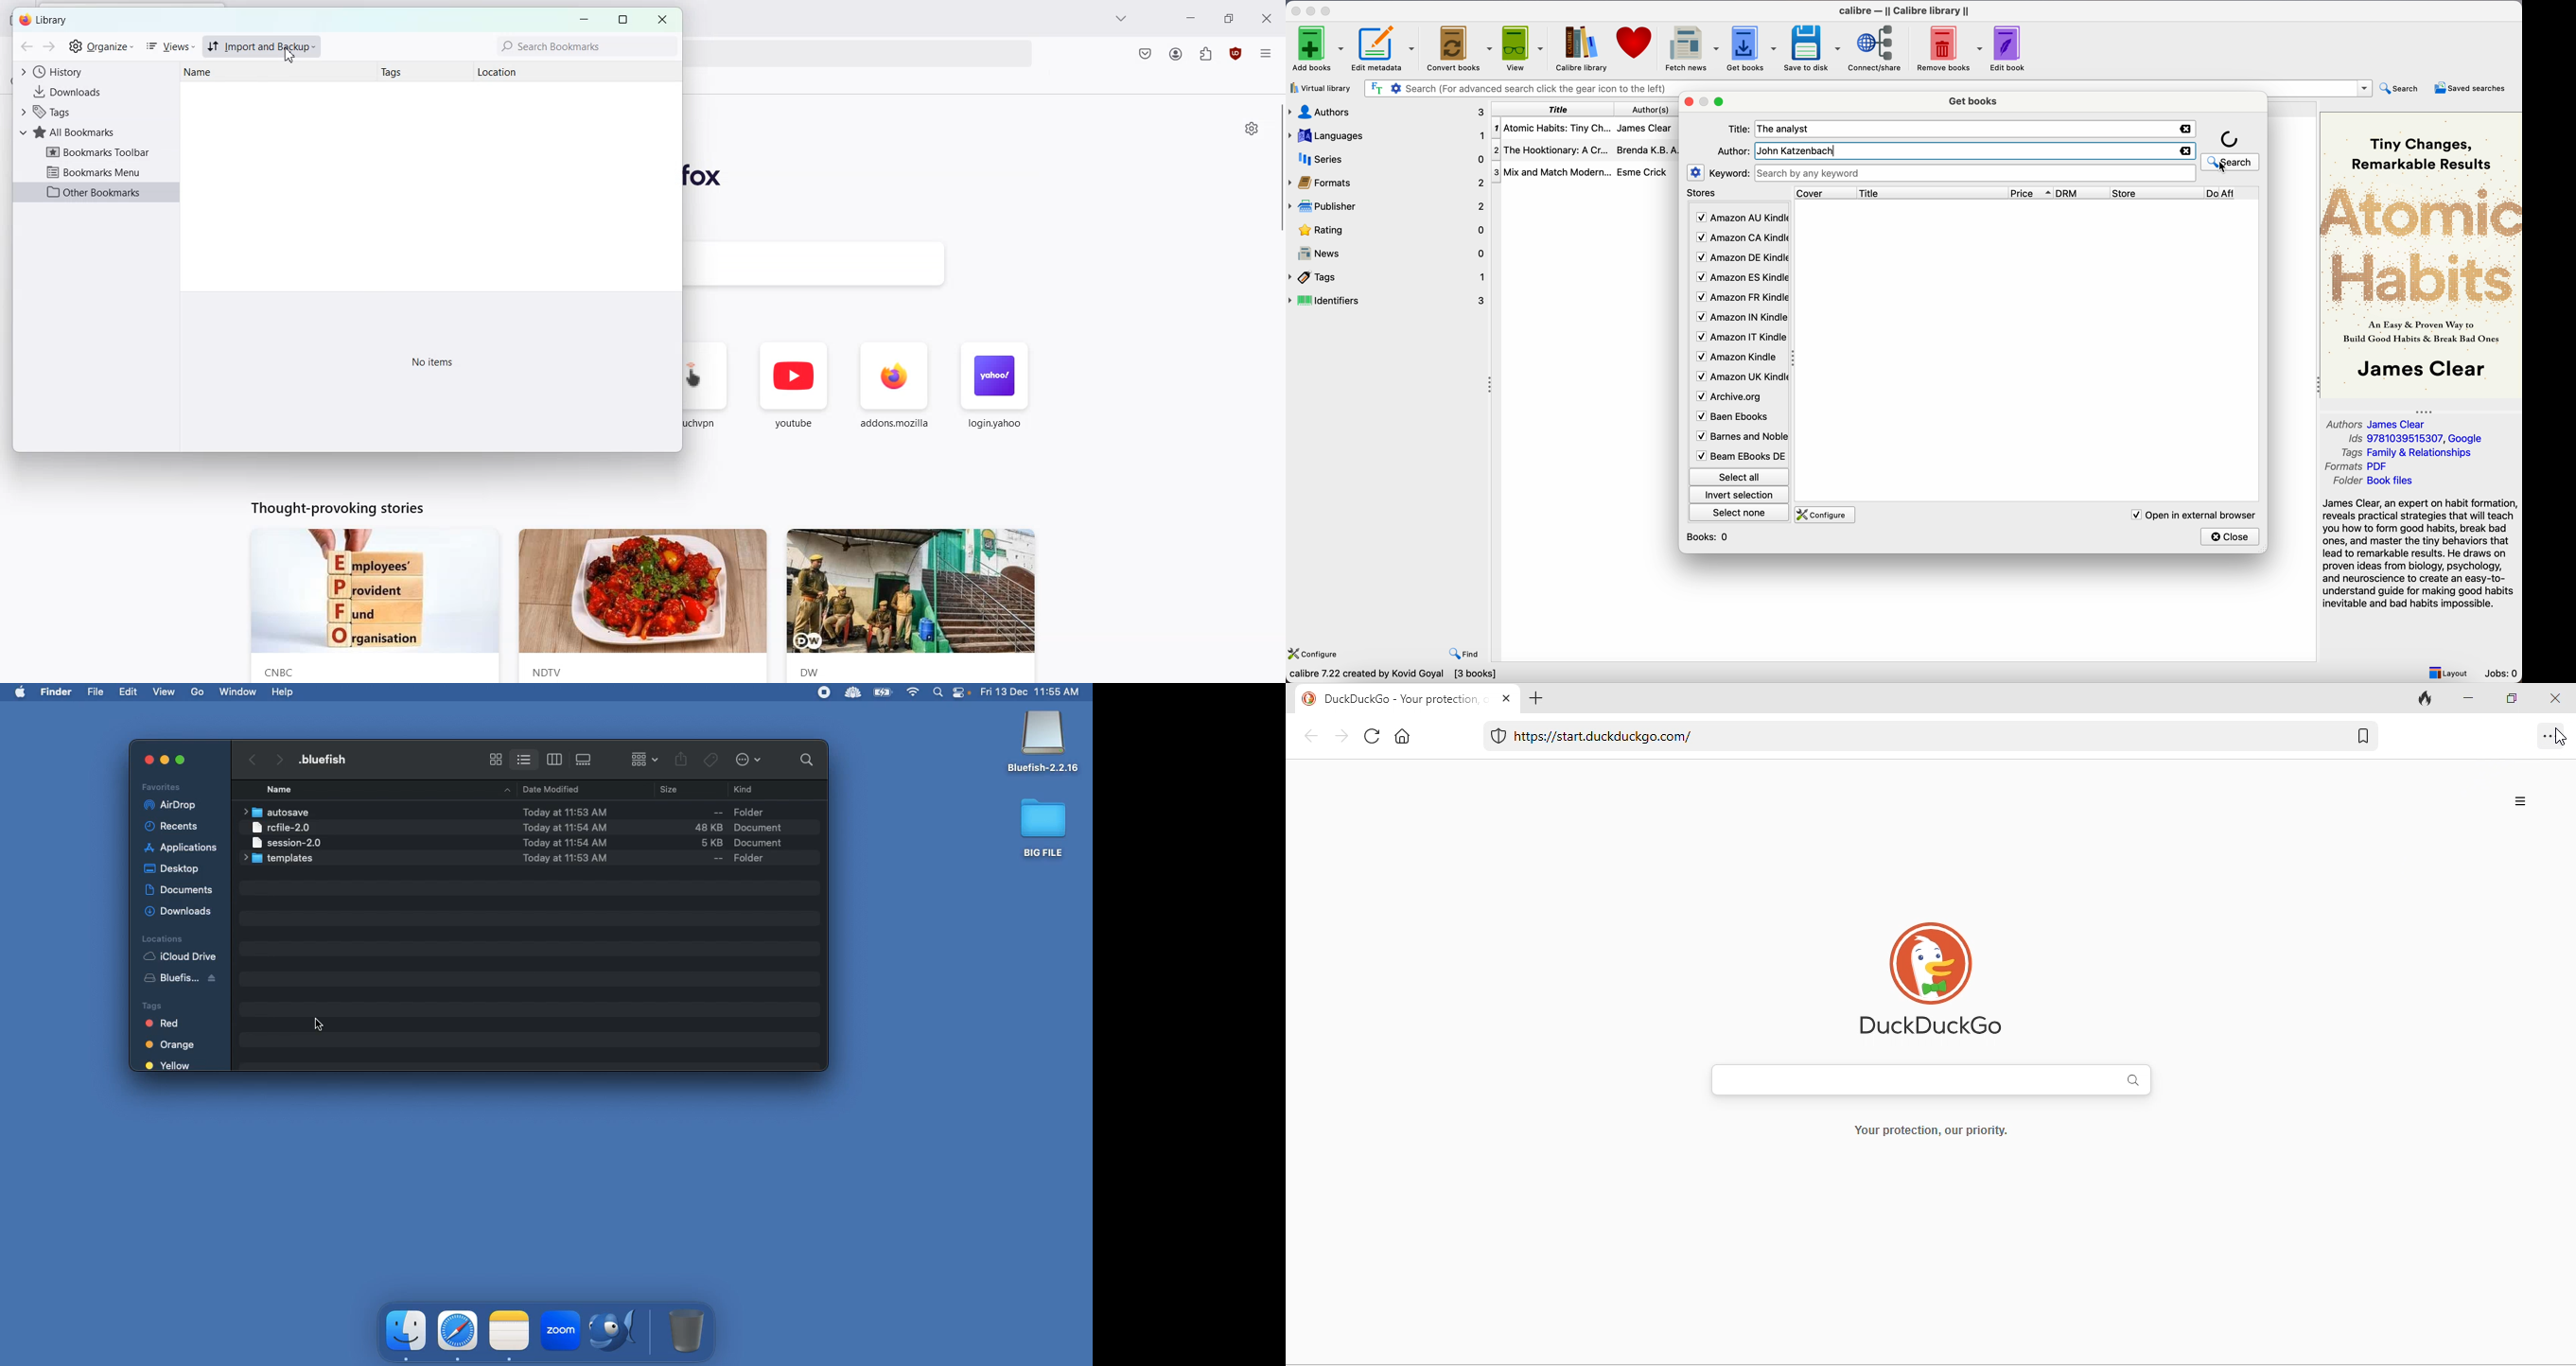  What do you see at coordinates (199, 692) in the screenshot?
I see `Go` at bounding box center [199, 692].